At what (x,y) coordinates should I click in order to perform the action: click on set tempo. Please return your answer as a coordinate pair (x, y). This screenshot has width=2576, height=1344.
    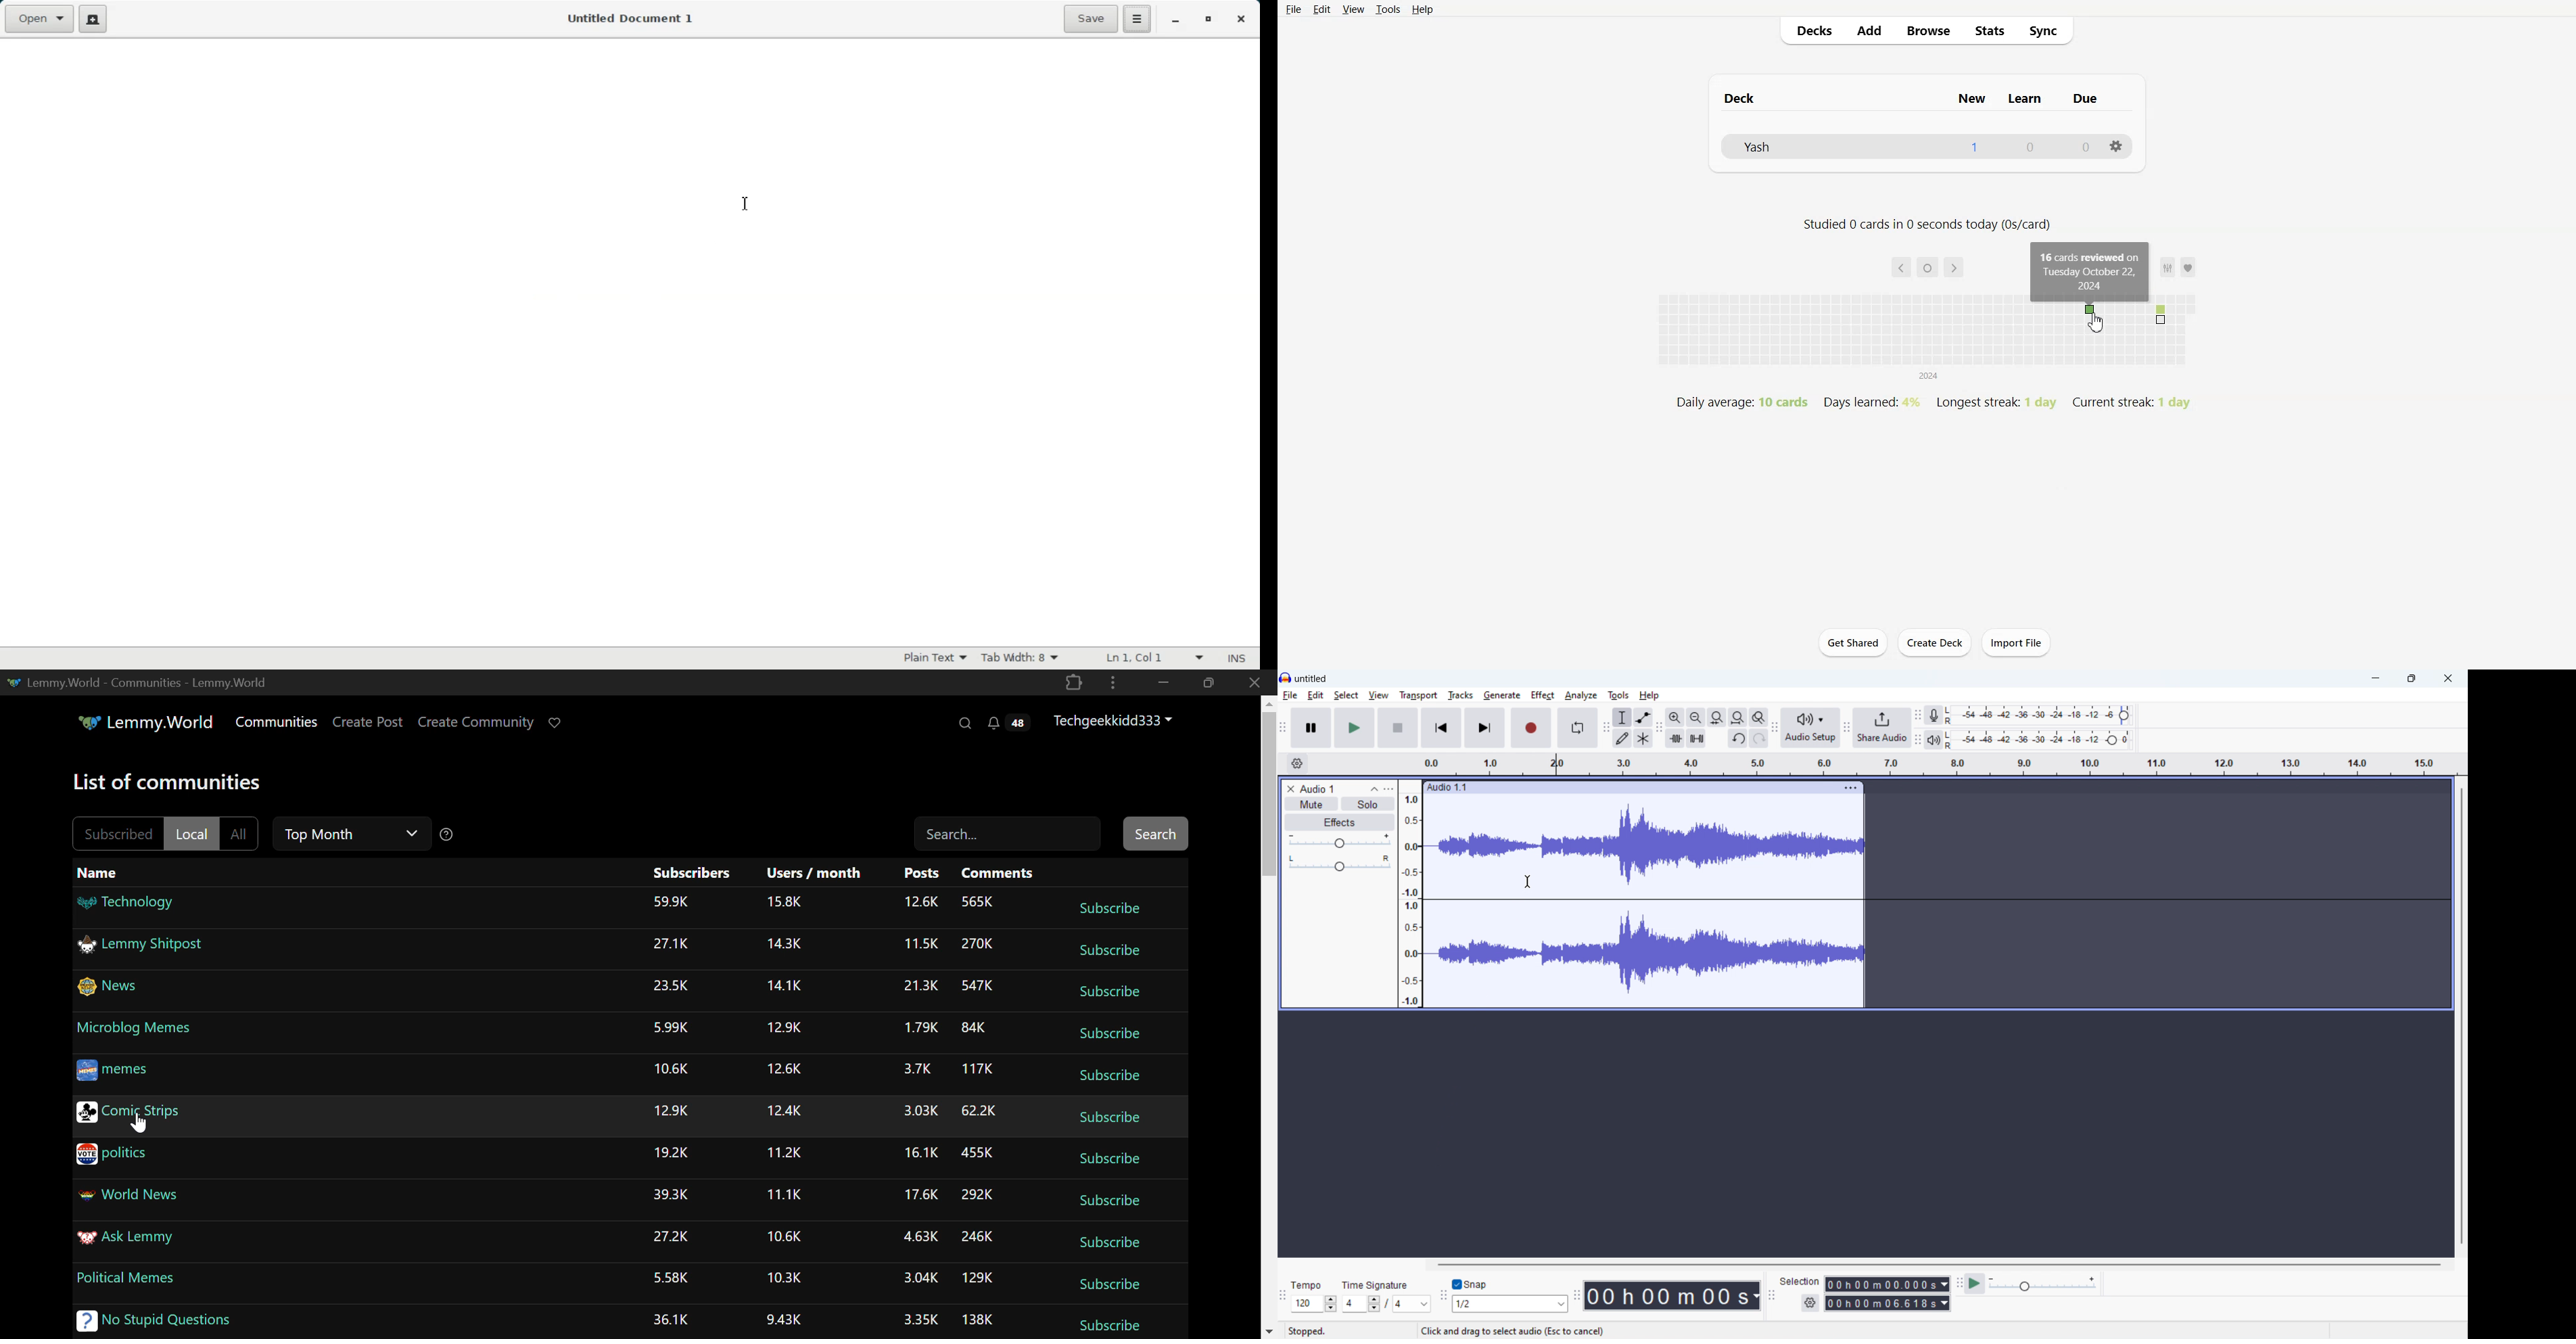
    Looking at the image, I should click on (1313, 1304).